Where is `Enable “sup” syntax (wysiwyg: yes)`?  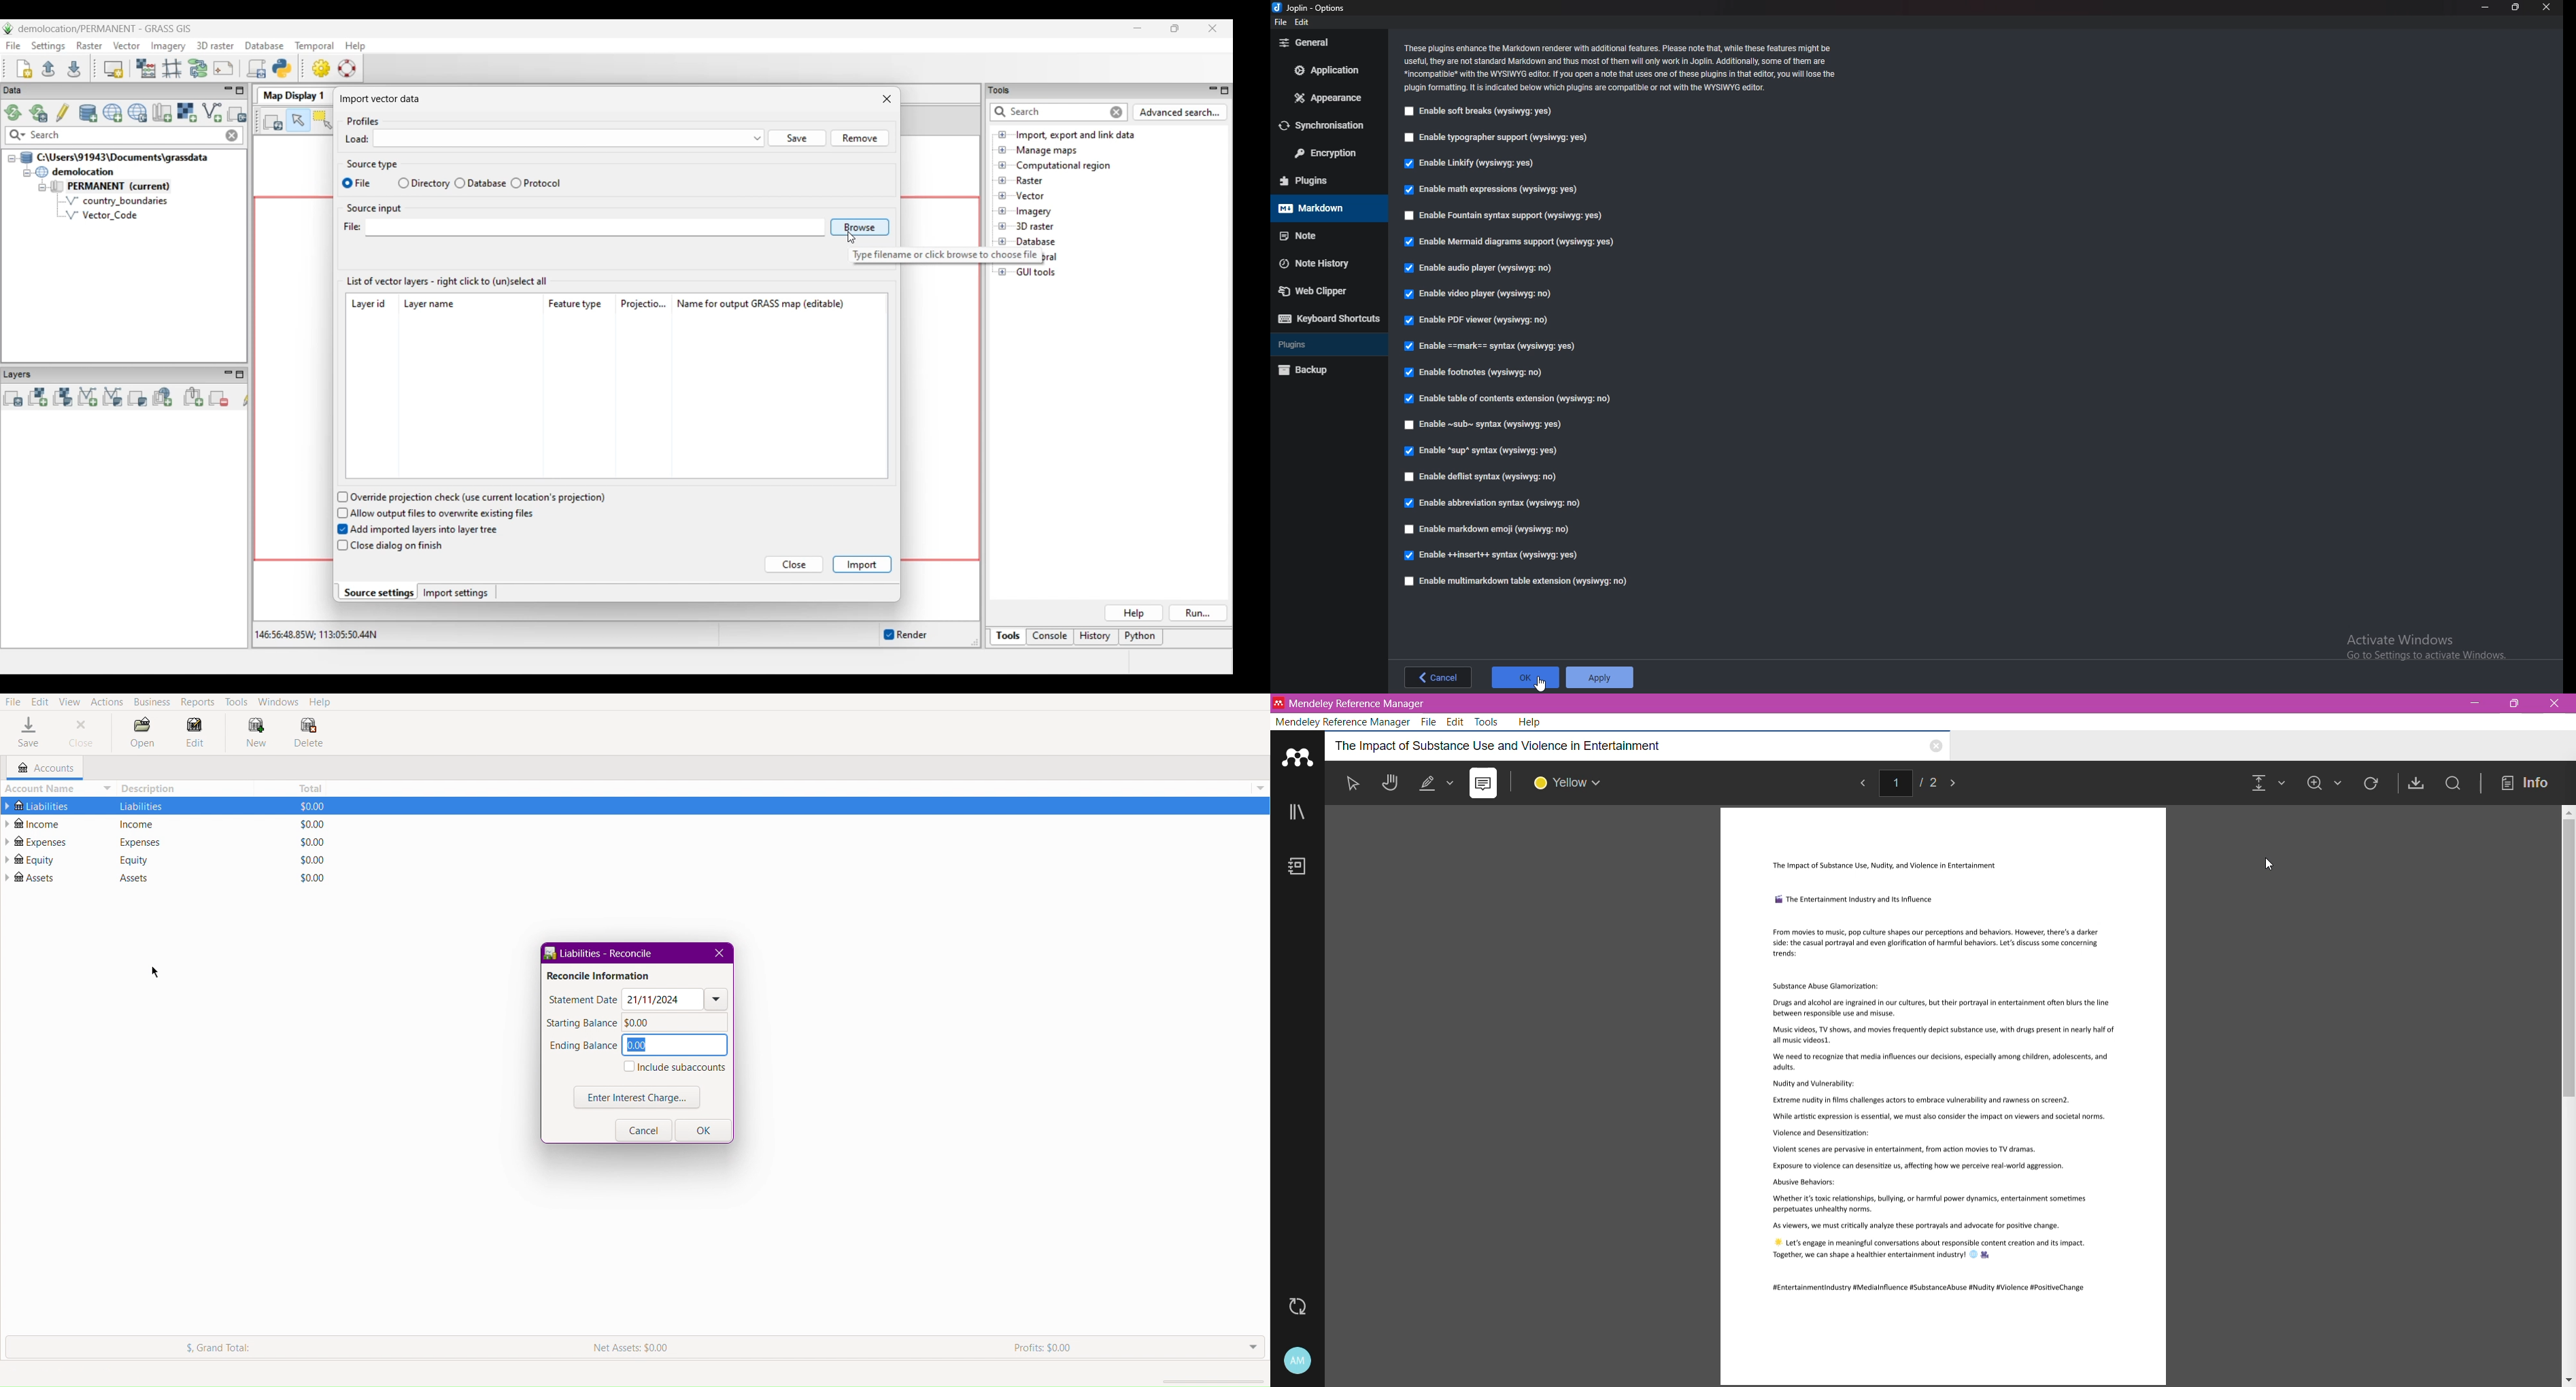 Enable “sup” syntax (wysiwyg: yes) is located at coordinates (1482, 450).